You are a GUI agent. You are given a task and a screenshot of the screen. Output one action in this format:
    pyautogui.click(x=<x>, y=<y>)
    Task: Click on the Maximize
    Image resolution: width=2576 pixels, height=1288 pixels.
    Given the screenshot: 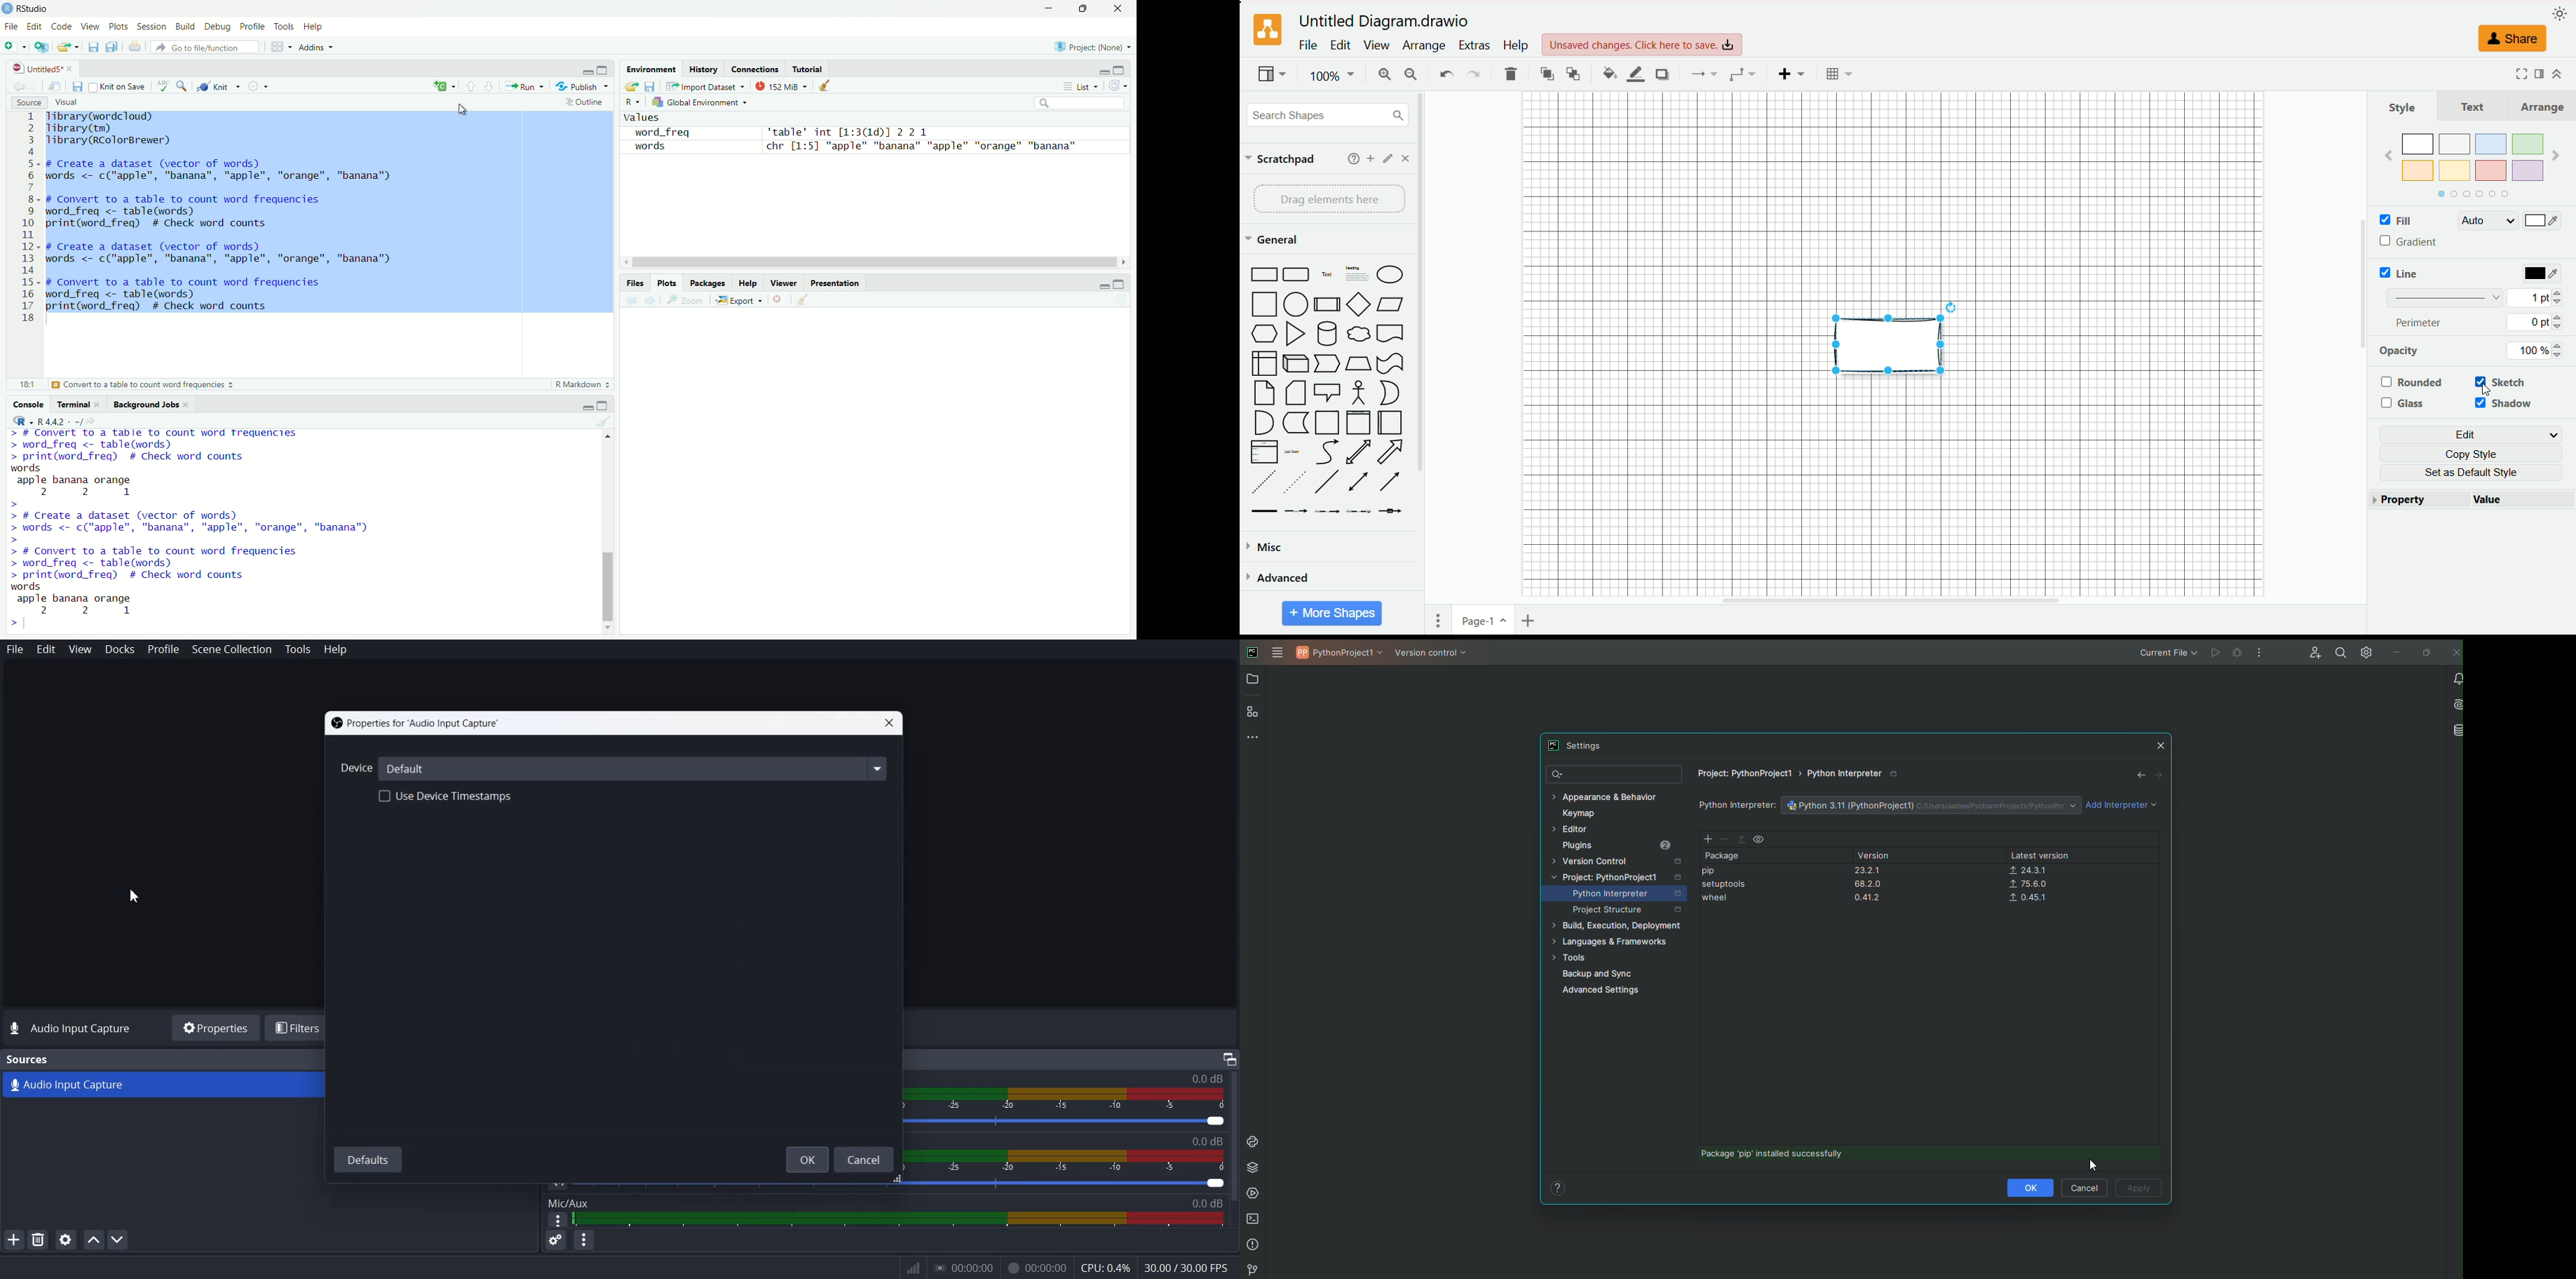 What is the action you would take?
    pyautogui.click(x=605, y=70)
    